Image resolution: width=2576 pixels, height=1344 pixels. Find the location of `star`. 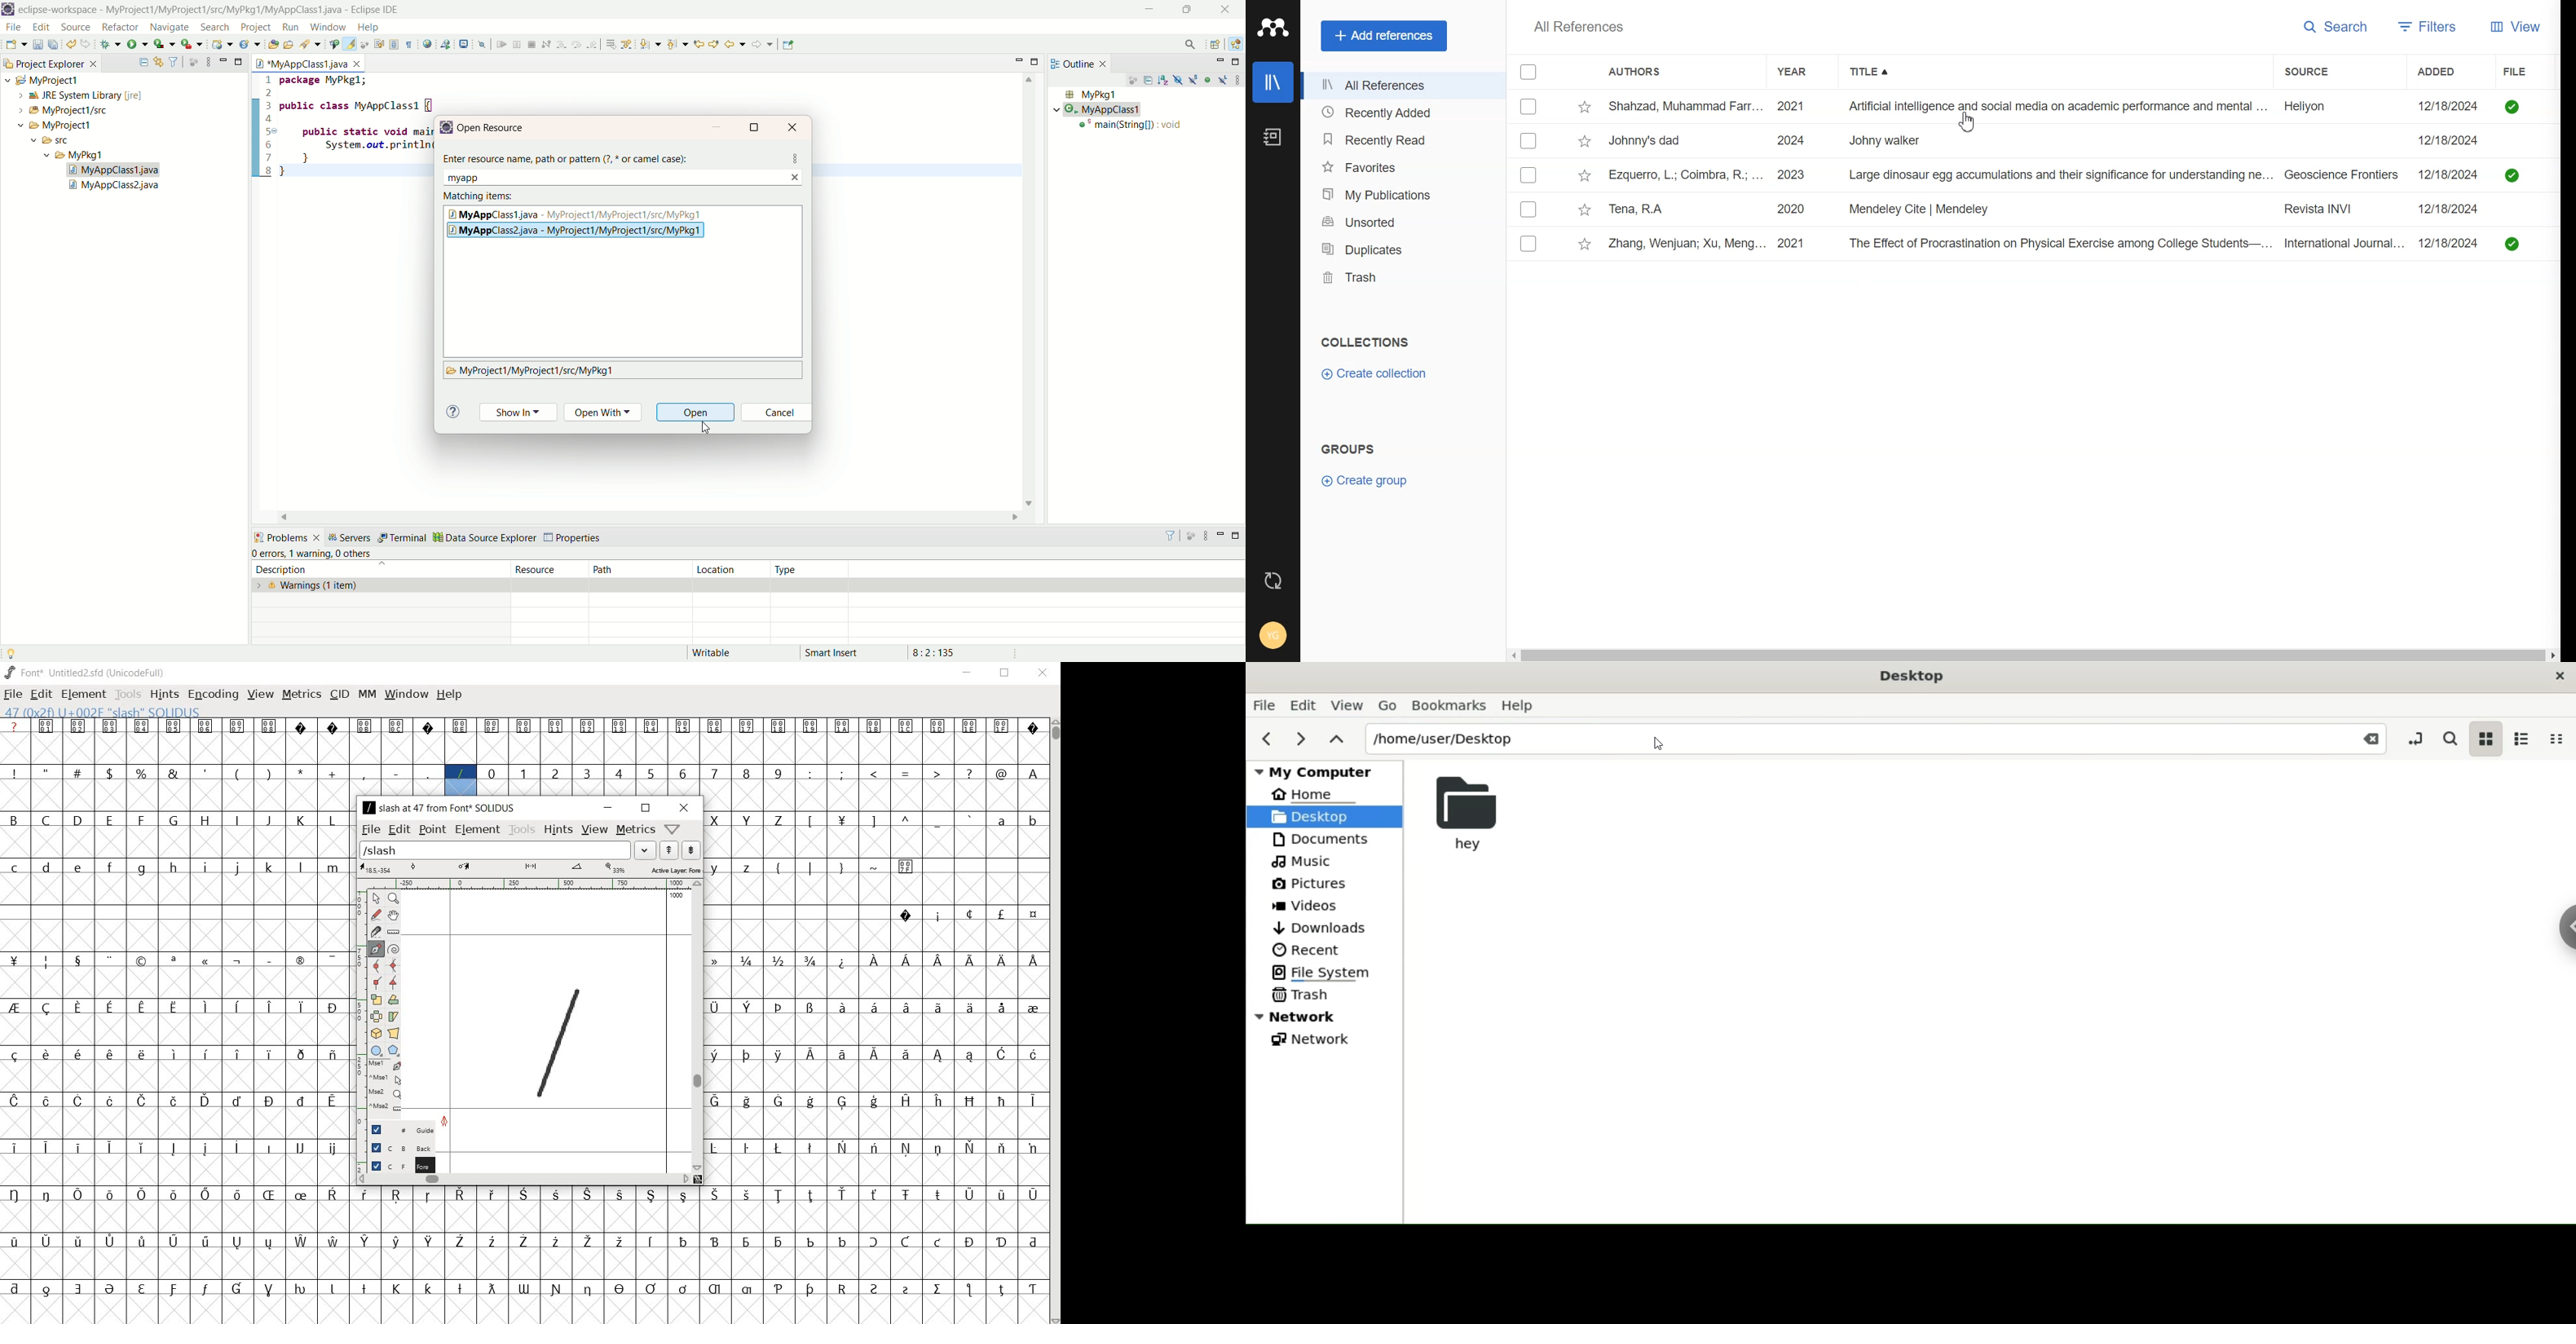

star is located at coordinates (1585, 140).